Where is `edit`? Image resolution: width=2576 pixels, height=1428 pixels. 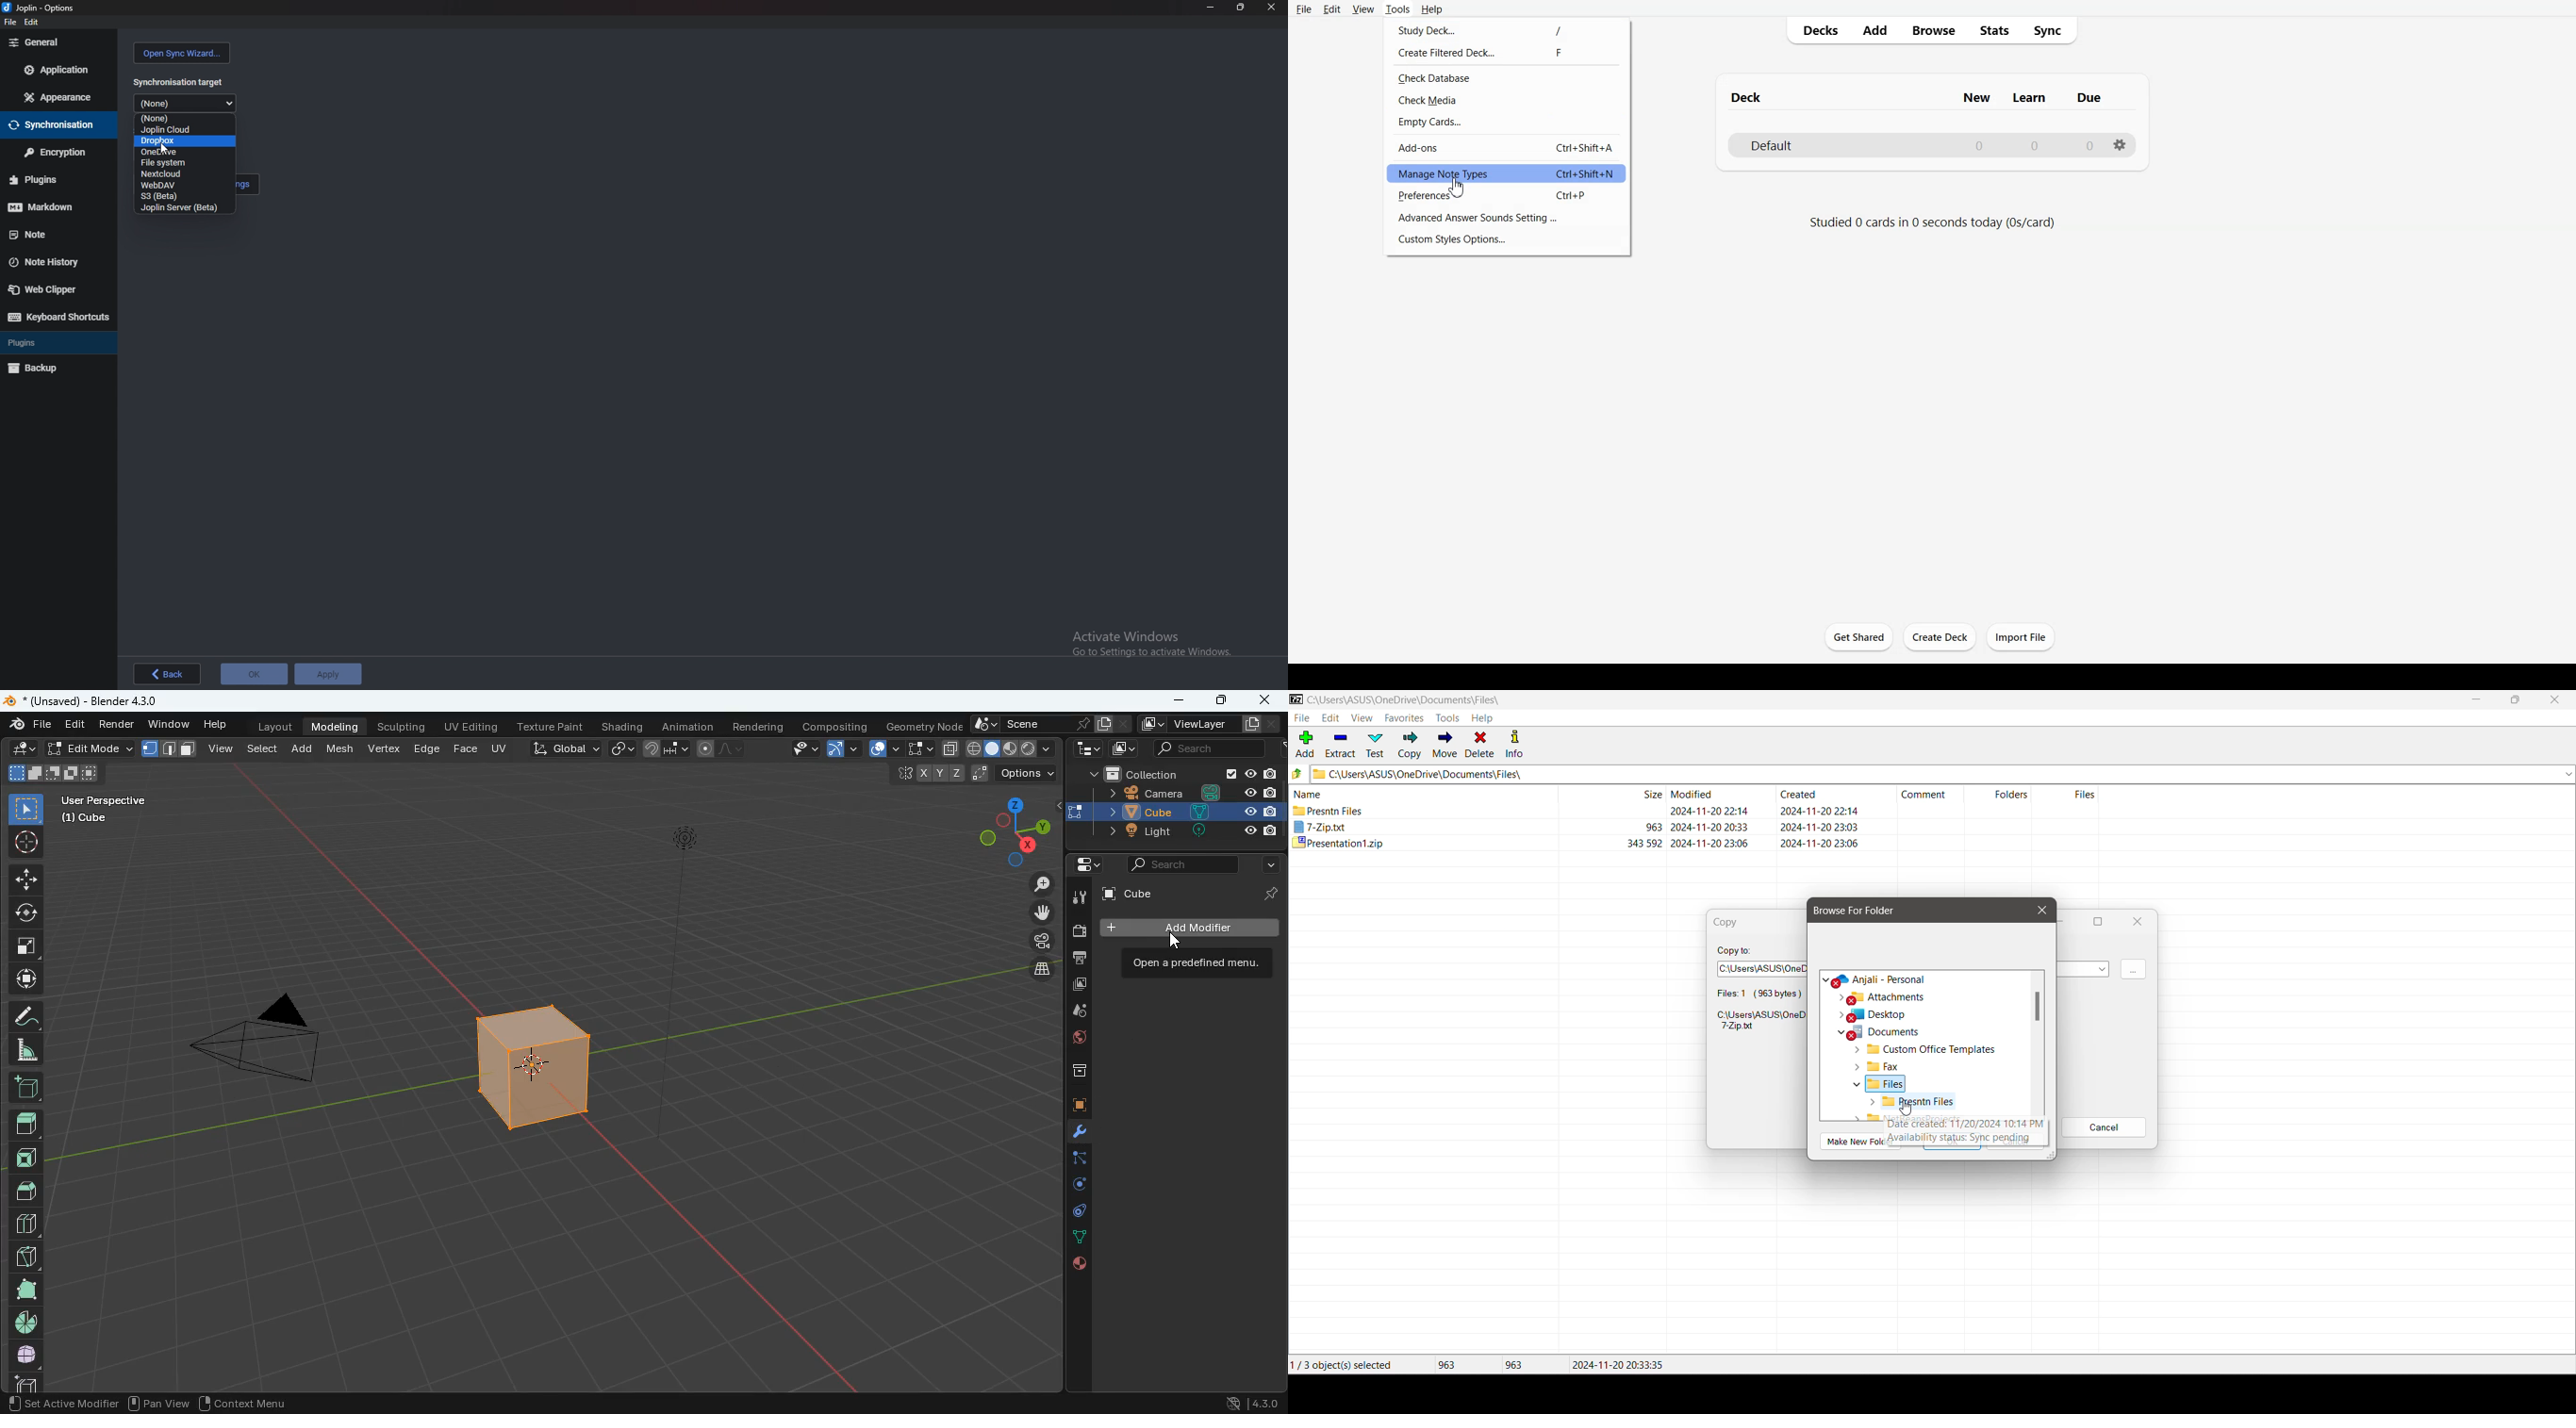
edit is located at coordinates (77, 725).